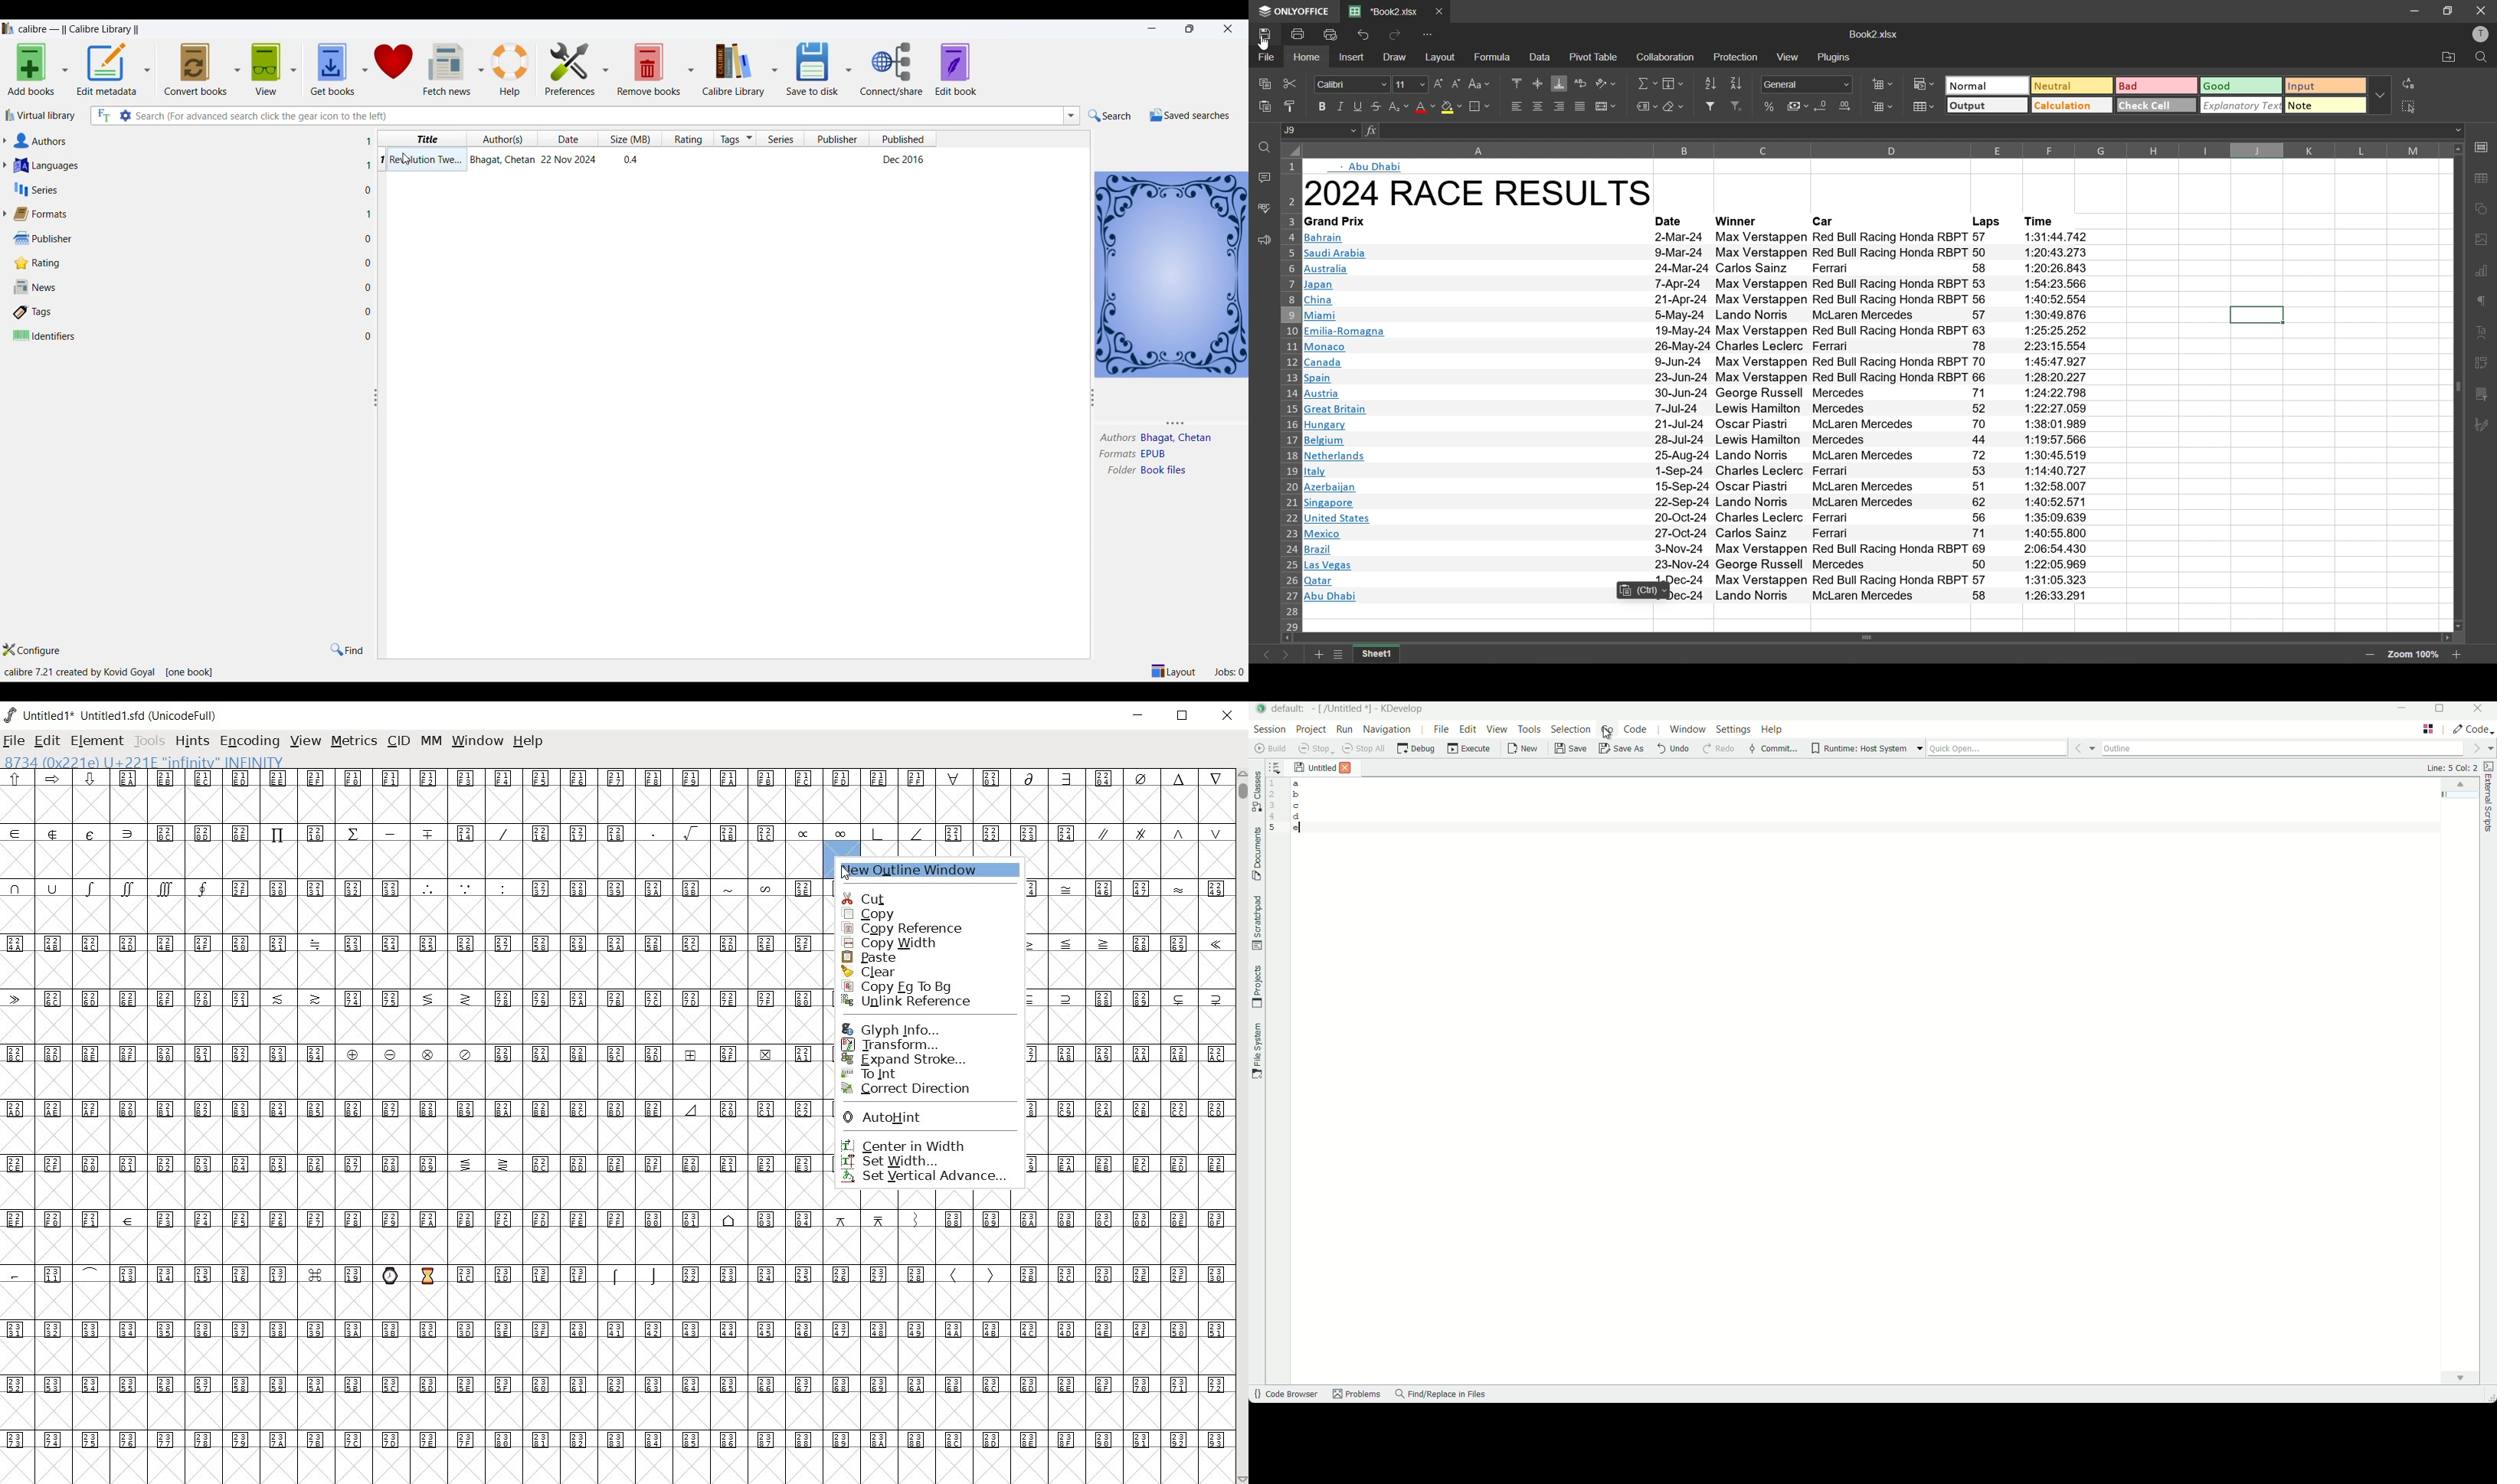 Image resolution: width=2520 pixels, height=1484 pixels. What do you see at coordinates (1337, 655) in the screenshot?
I see `list of sheets` at bounding box center [1337, 655].